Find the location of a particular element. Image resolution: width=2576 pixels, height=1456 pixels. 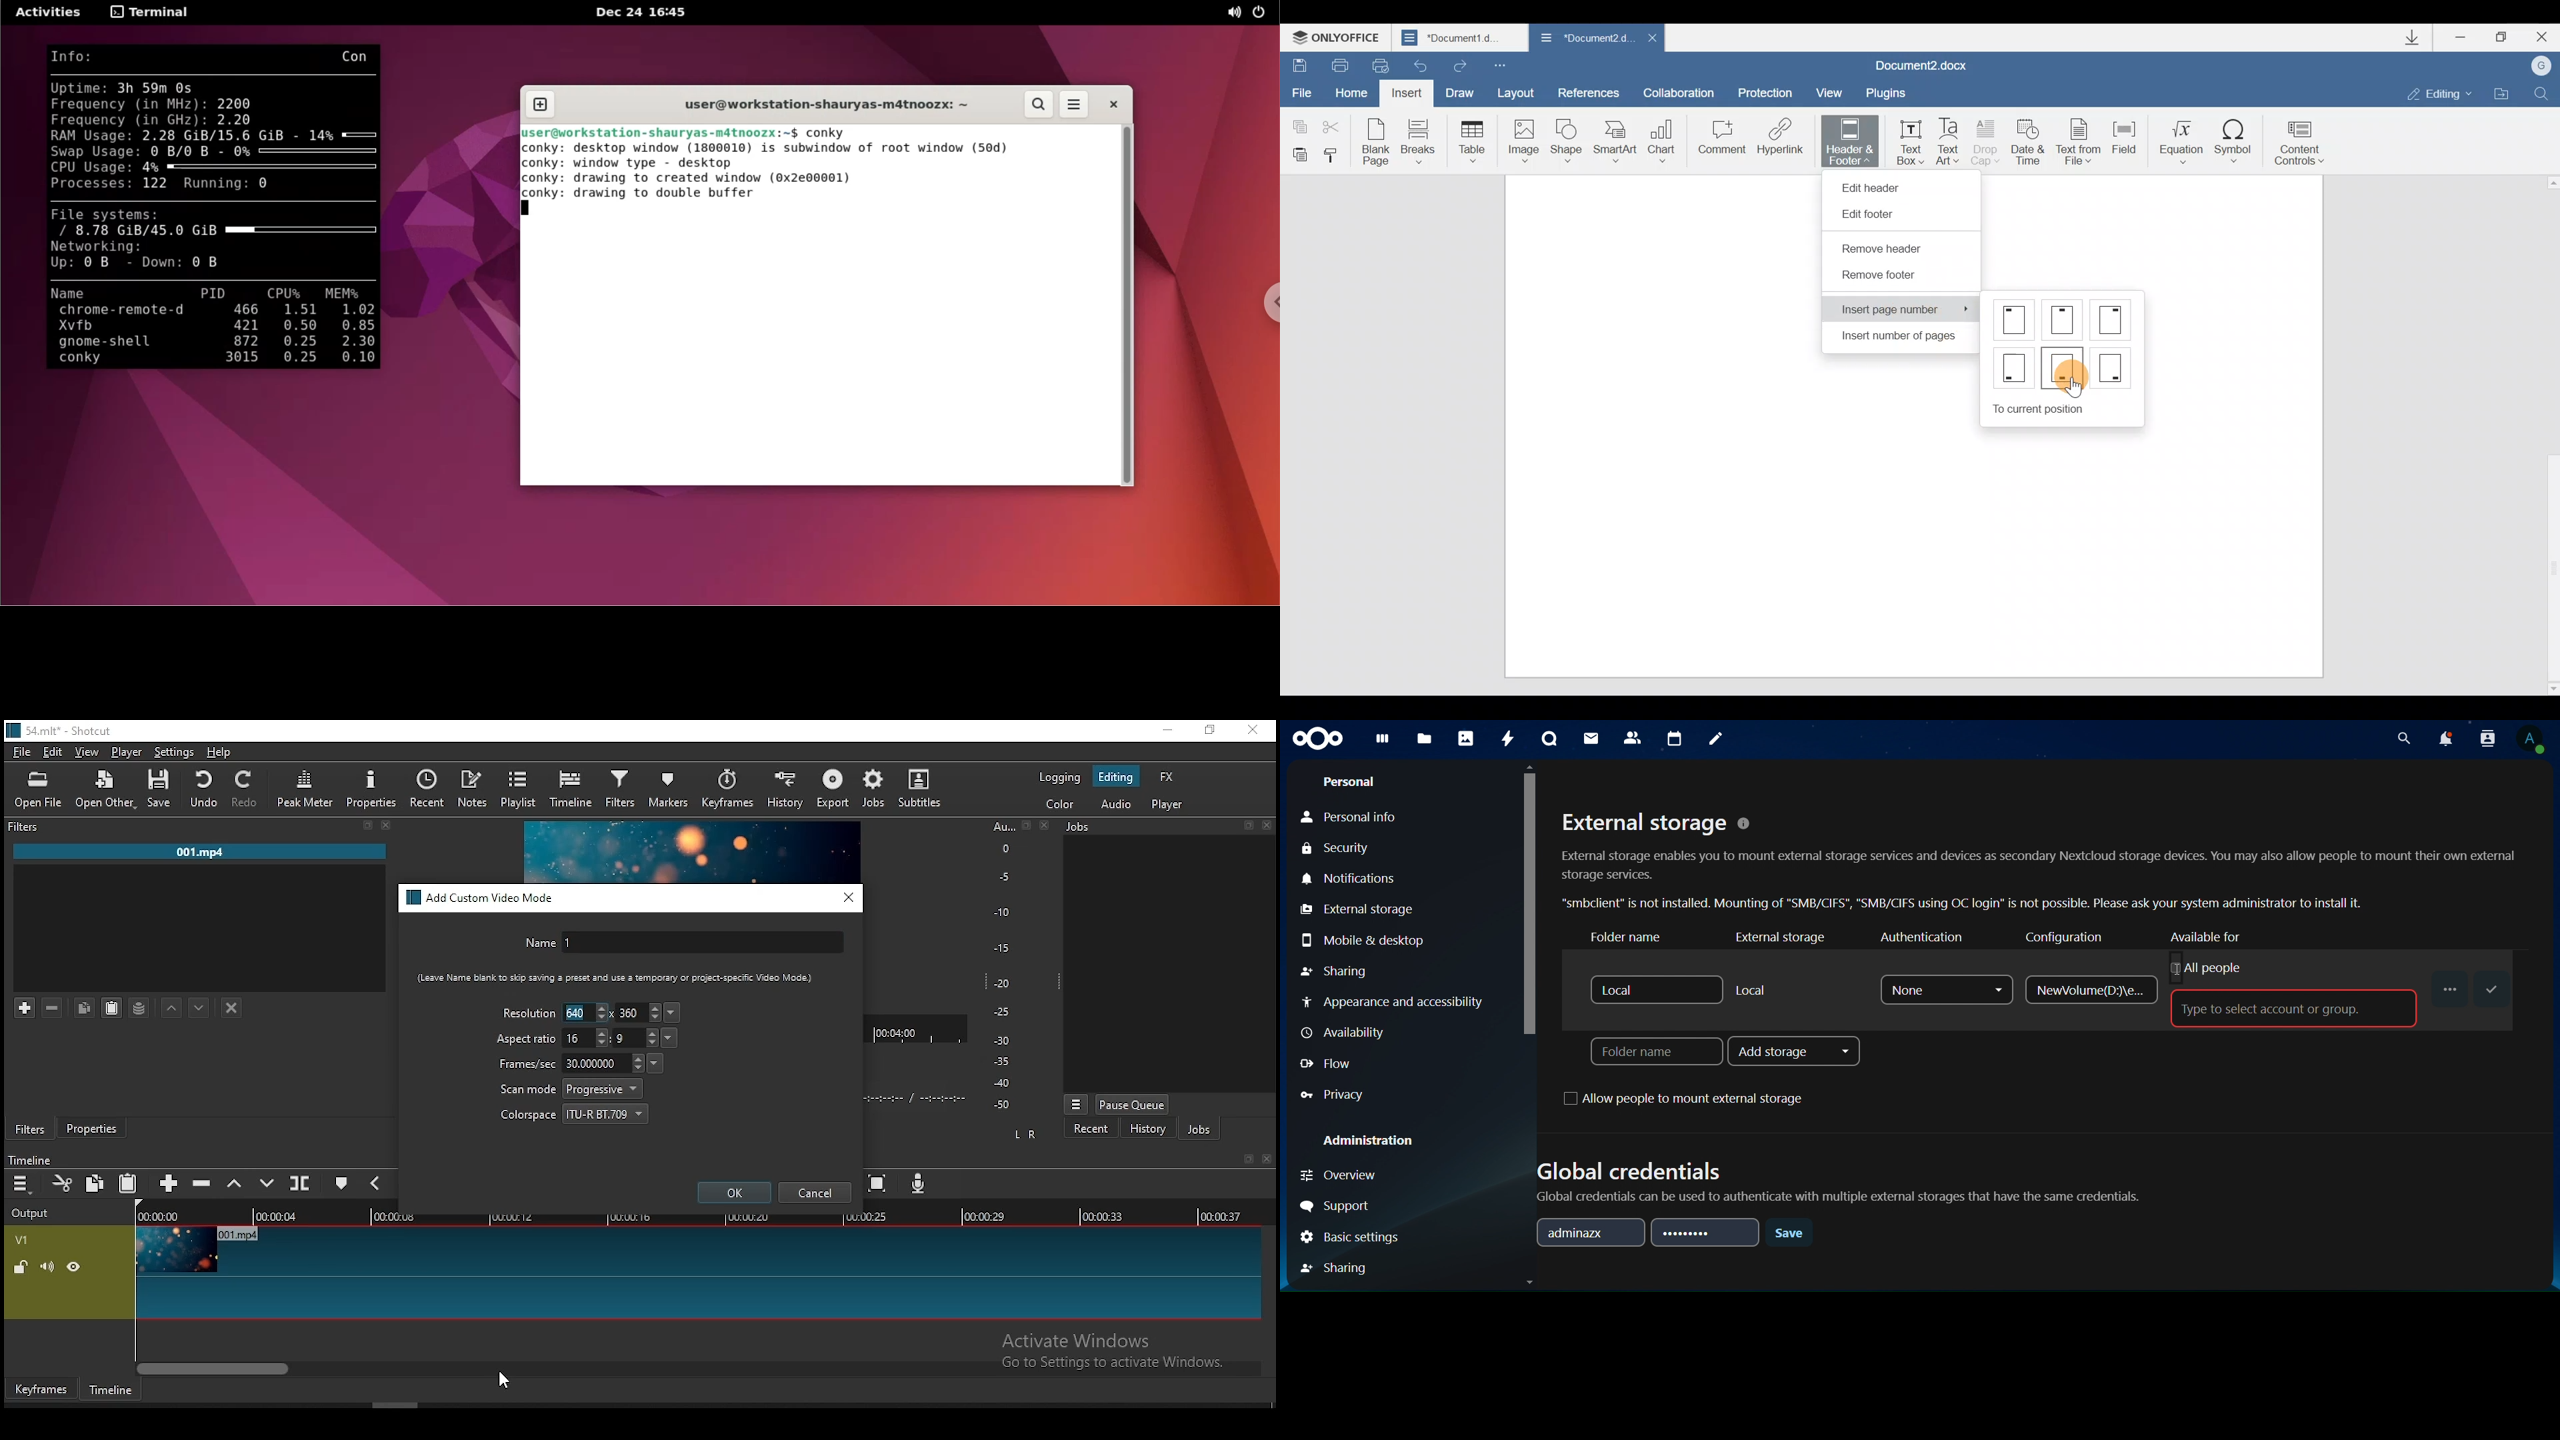

hide video track is located at coordinates (74, 1265).